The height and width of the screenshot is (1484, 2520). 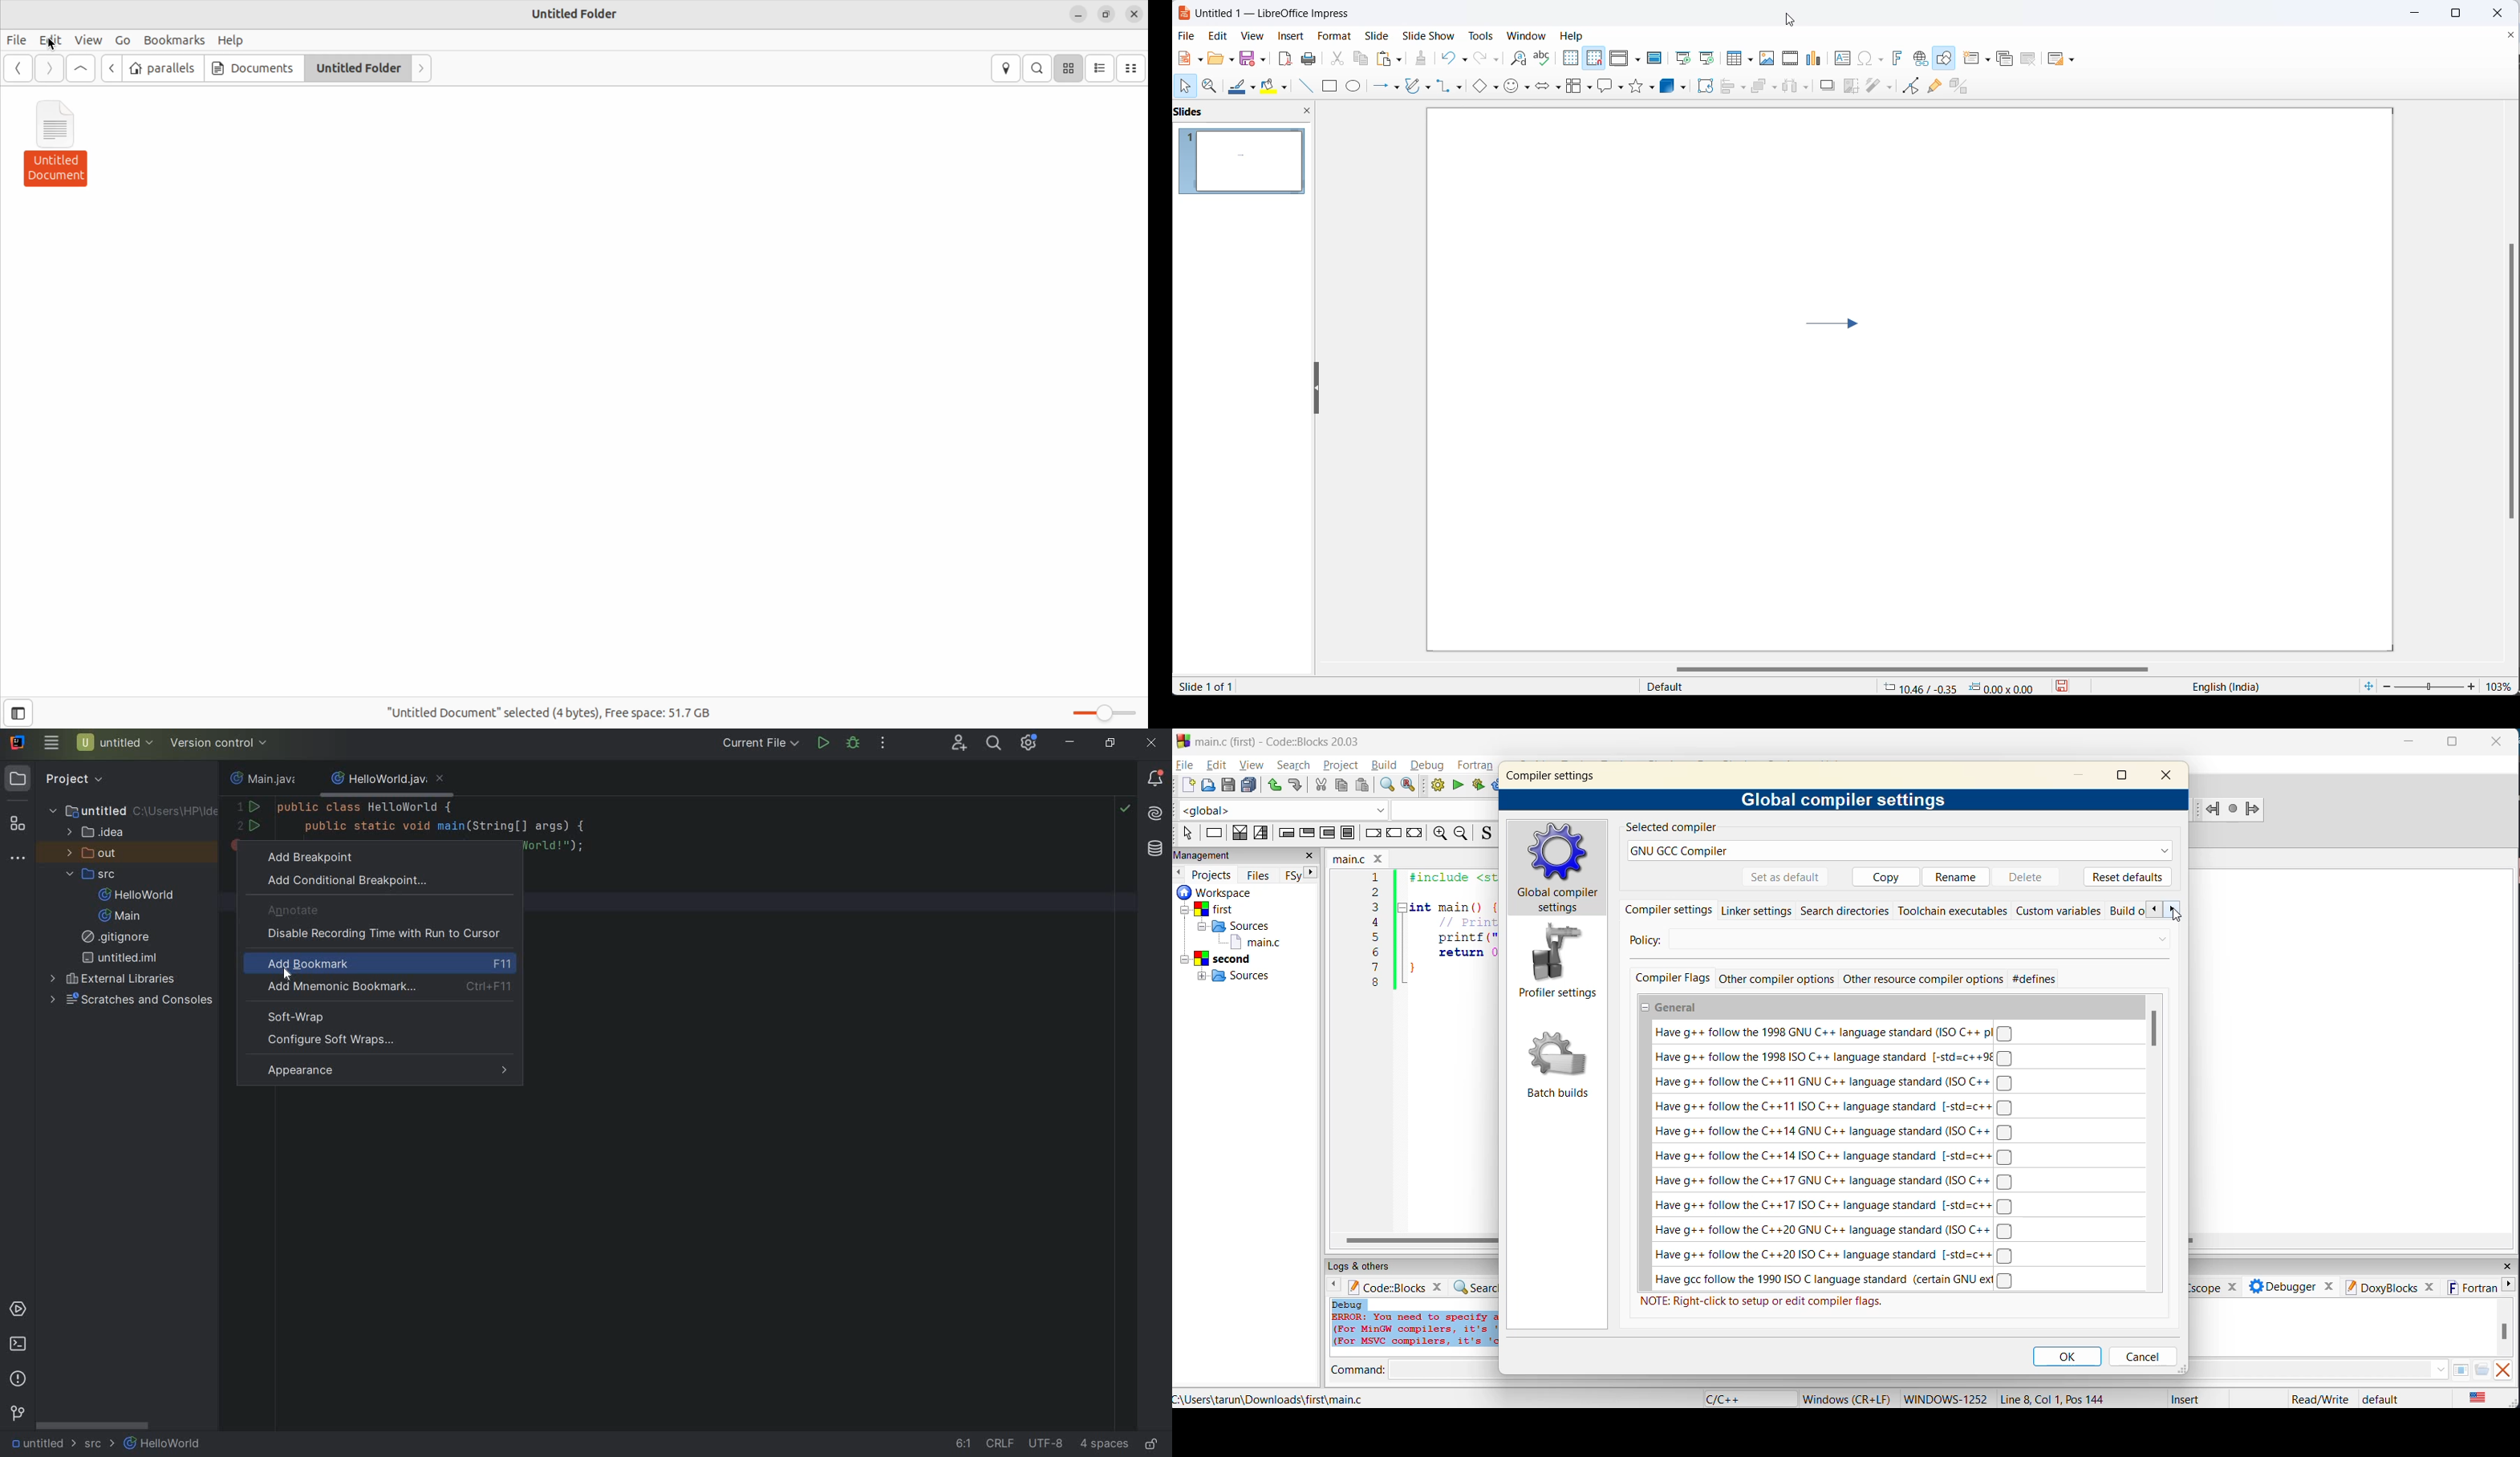 What do you see at coordinates (120, 957) in the screenshot?
I see `untitled` at bounding box center [120, 957].